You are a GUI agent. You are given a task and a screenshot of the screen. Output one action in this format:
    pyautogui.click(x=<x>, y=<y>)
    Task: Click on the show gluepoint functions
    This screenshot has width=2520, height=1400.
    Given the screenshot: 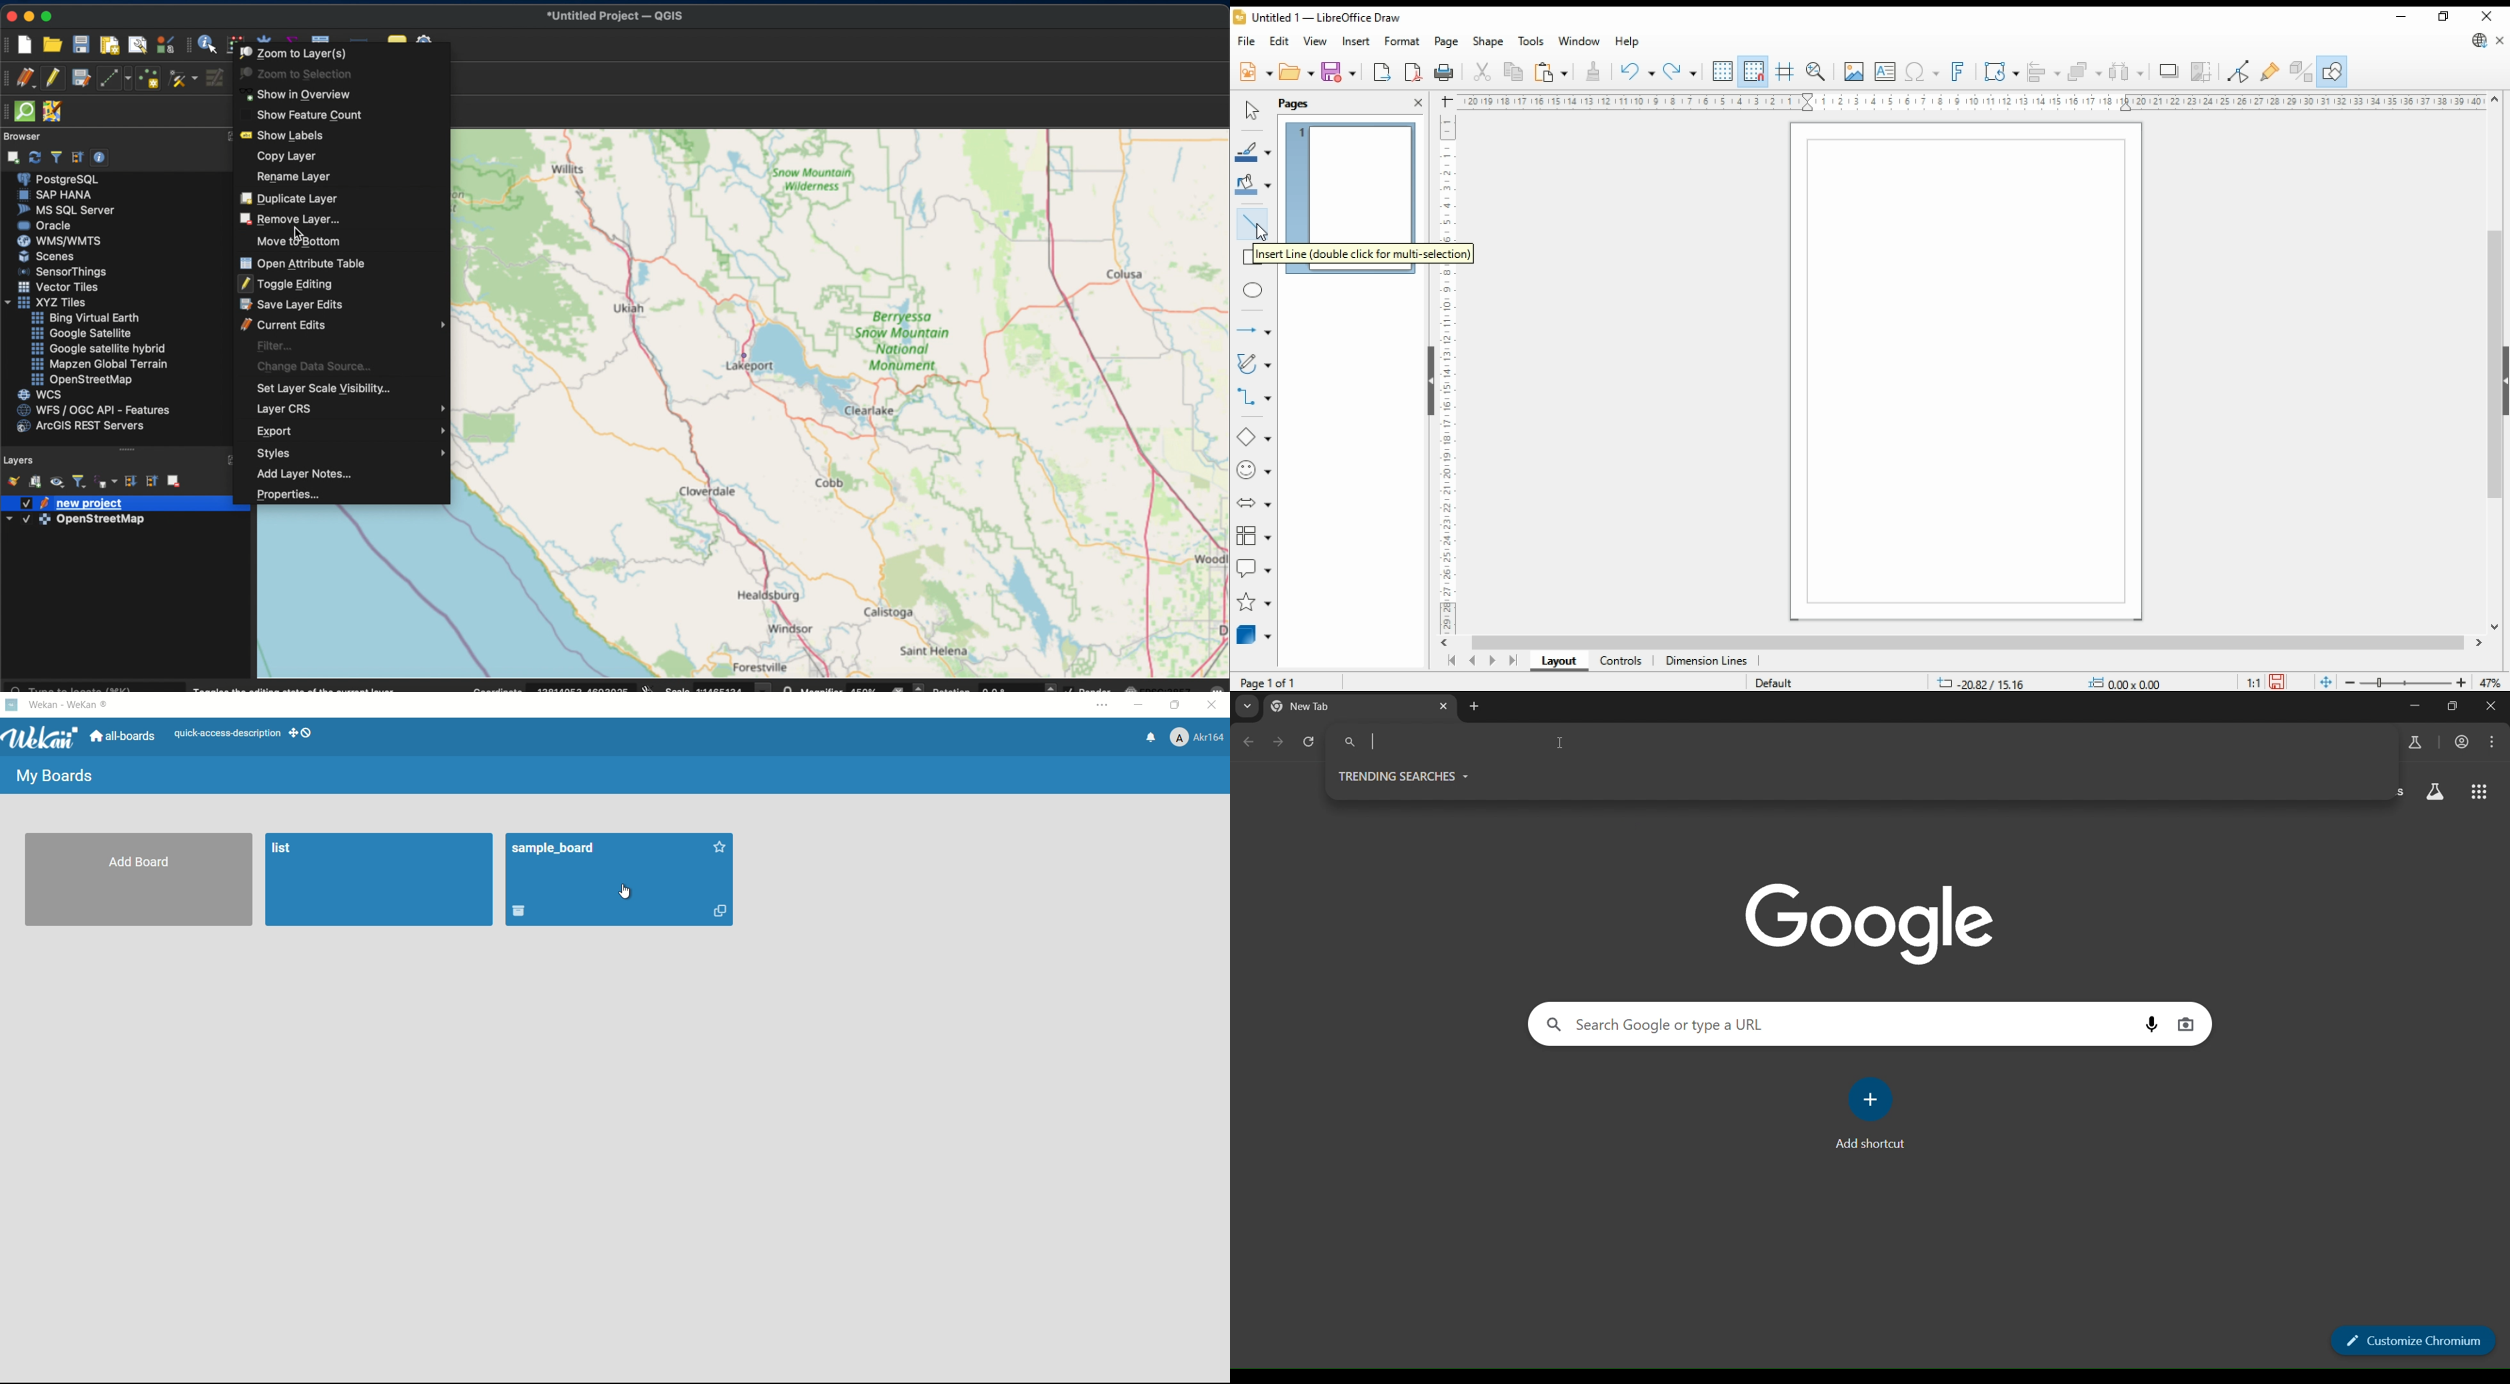 What is the action you would take?
    pyautogui.click(x=2270, y=71)
    